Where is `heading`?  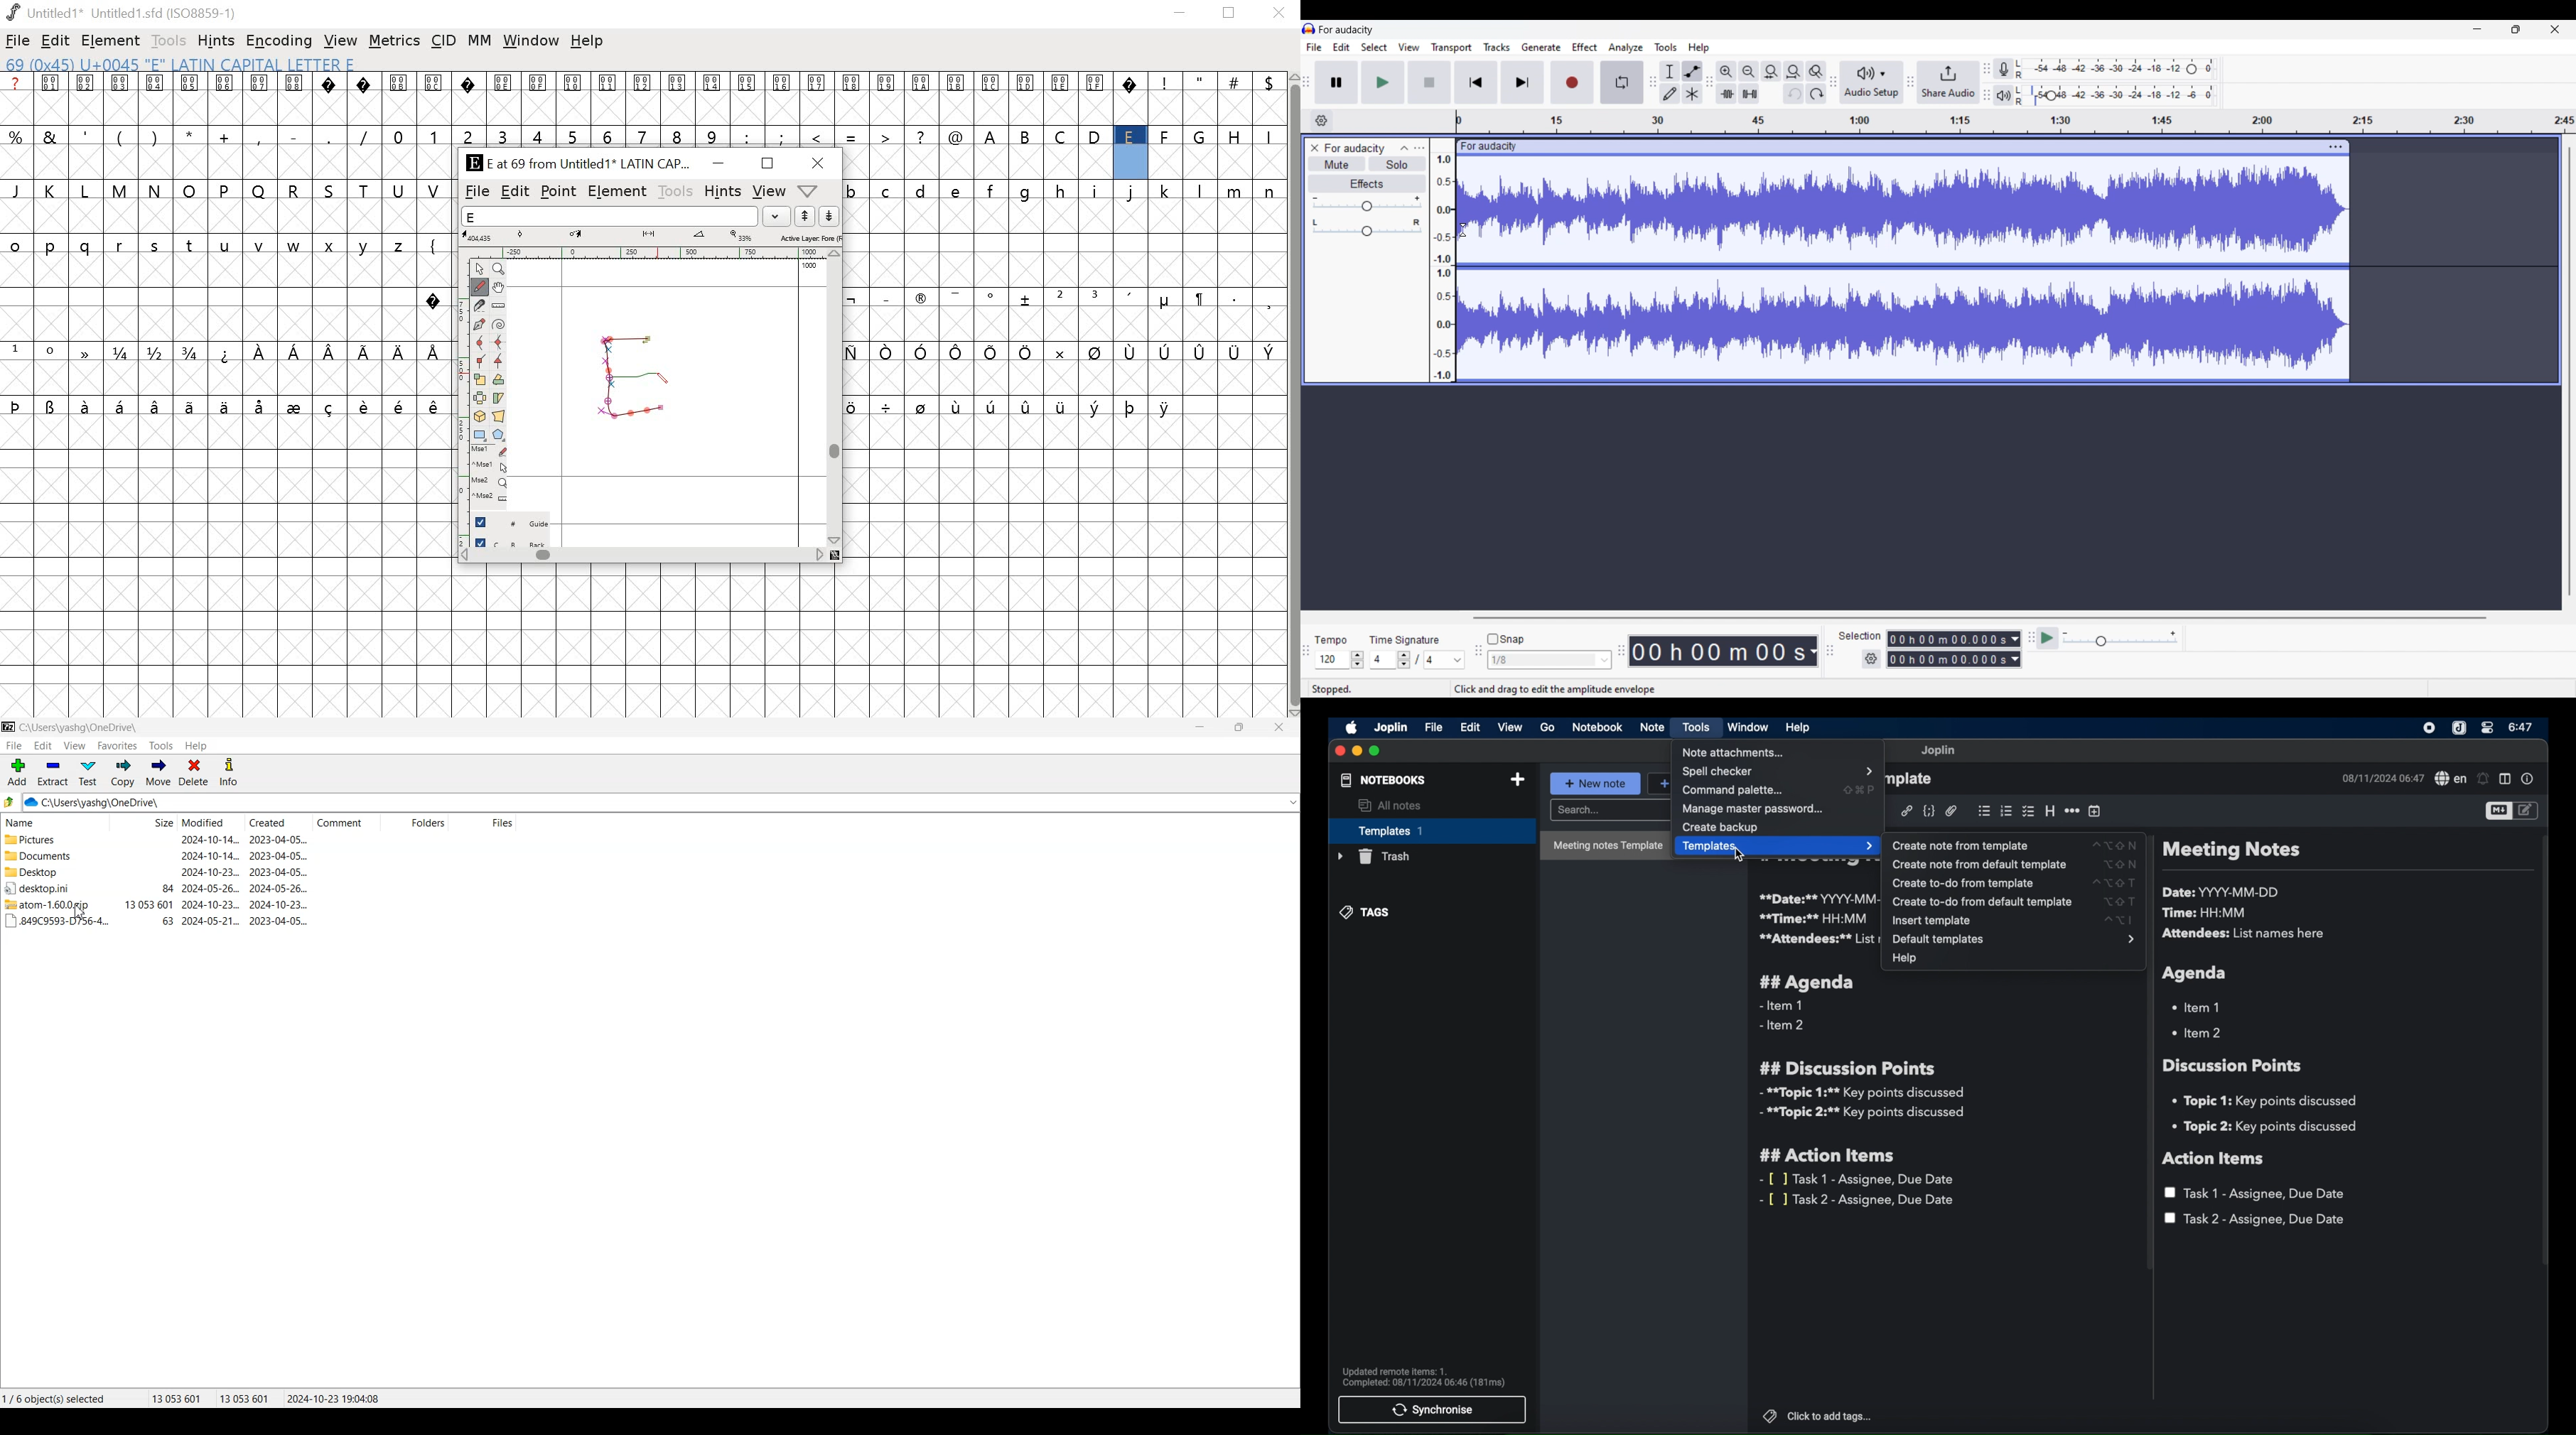 heading is located at coordinates (2050, 812).